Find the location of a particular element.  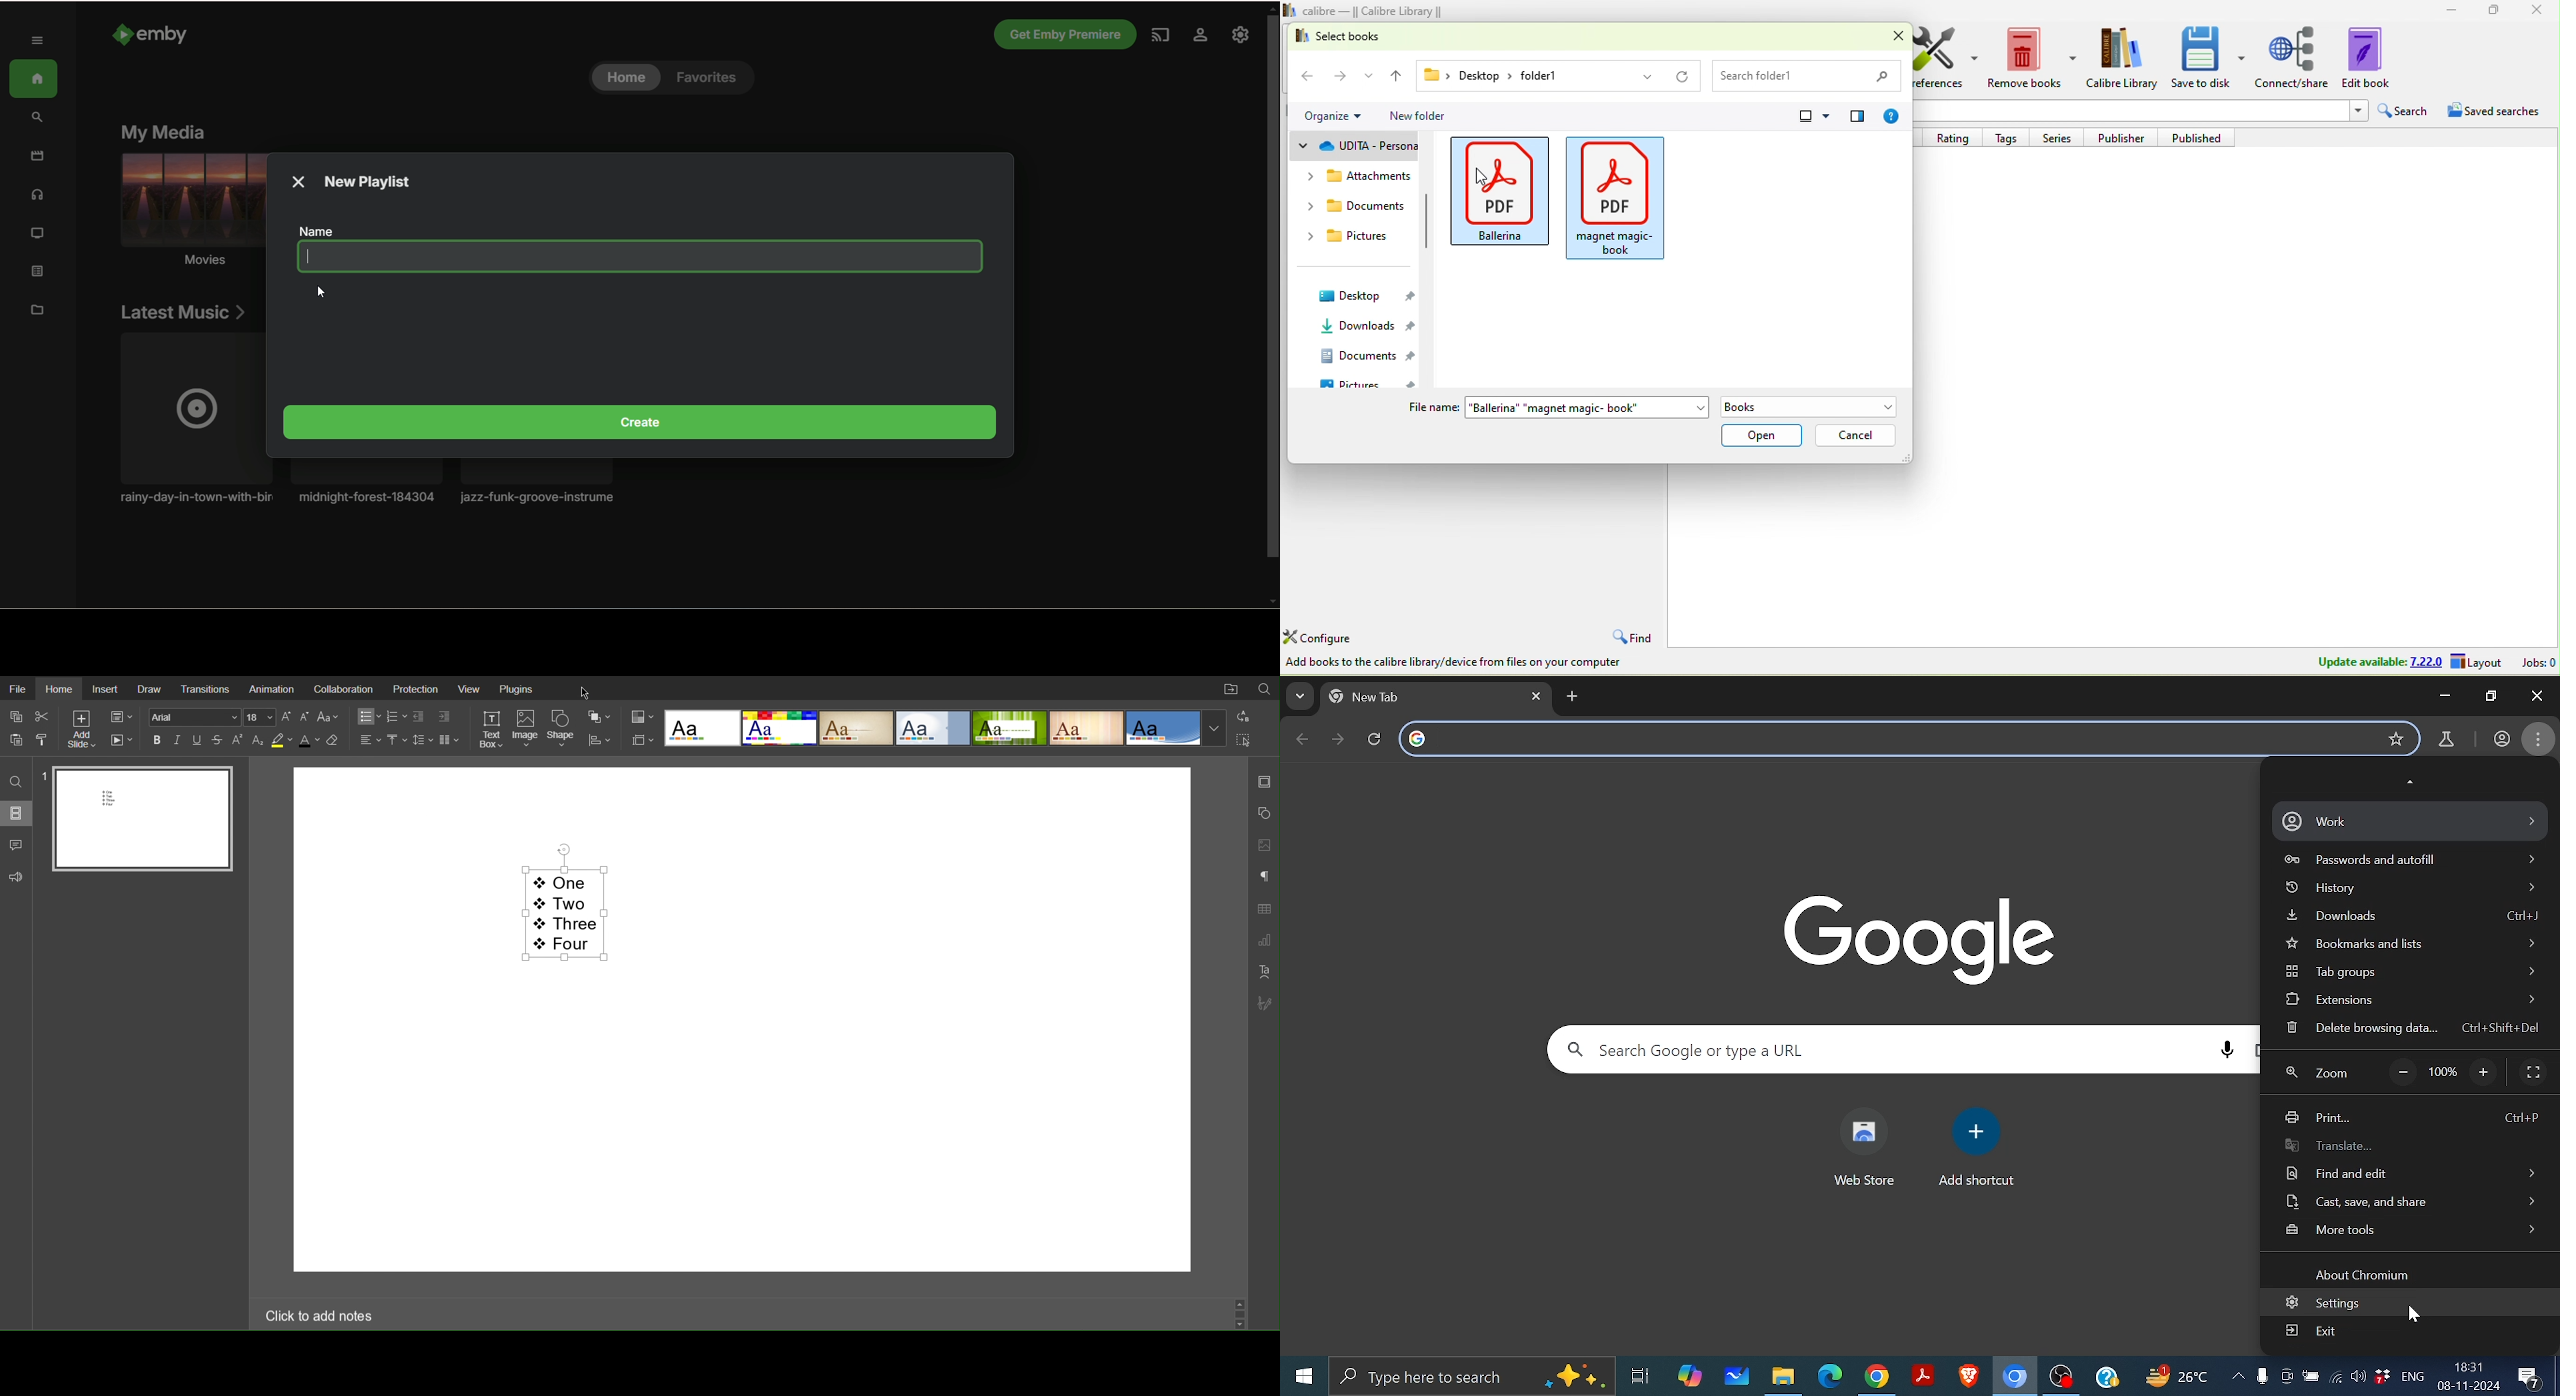

Alignment is located at coordinates (370, 740).